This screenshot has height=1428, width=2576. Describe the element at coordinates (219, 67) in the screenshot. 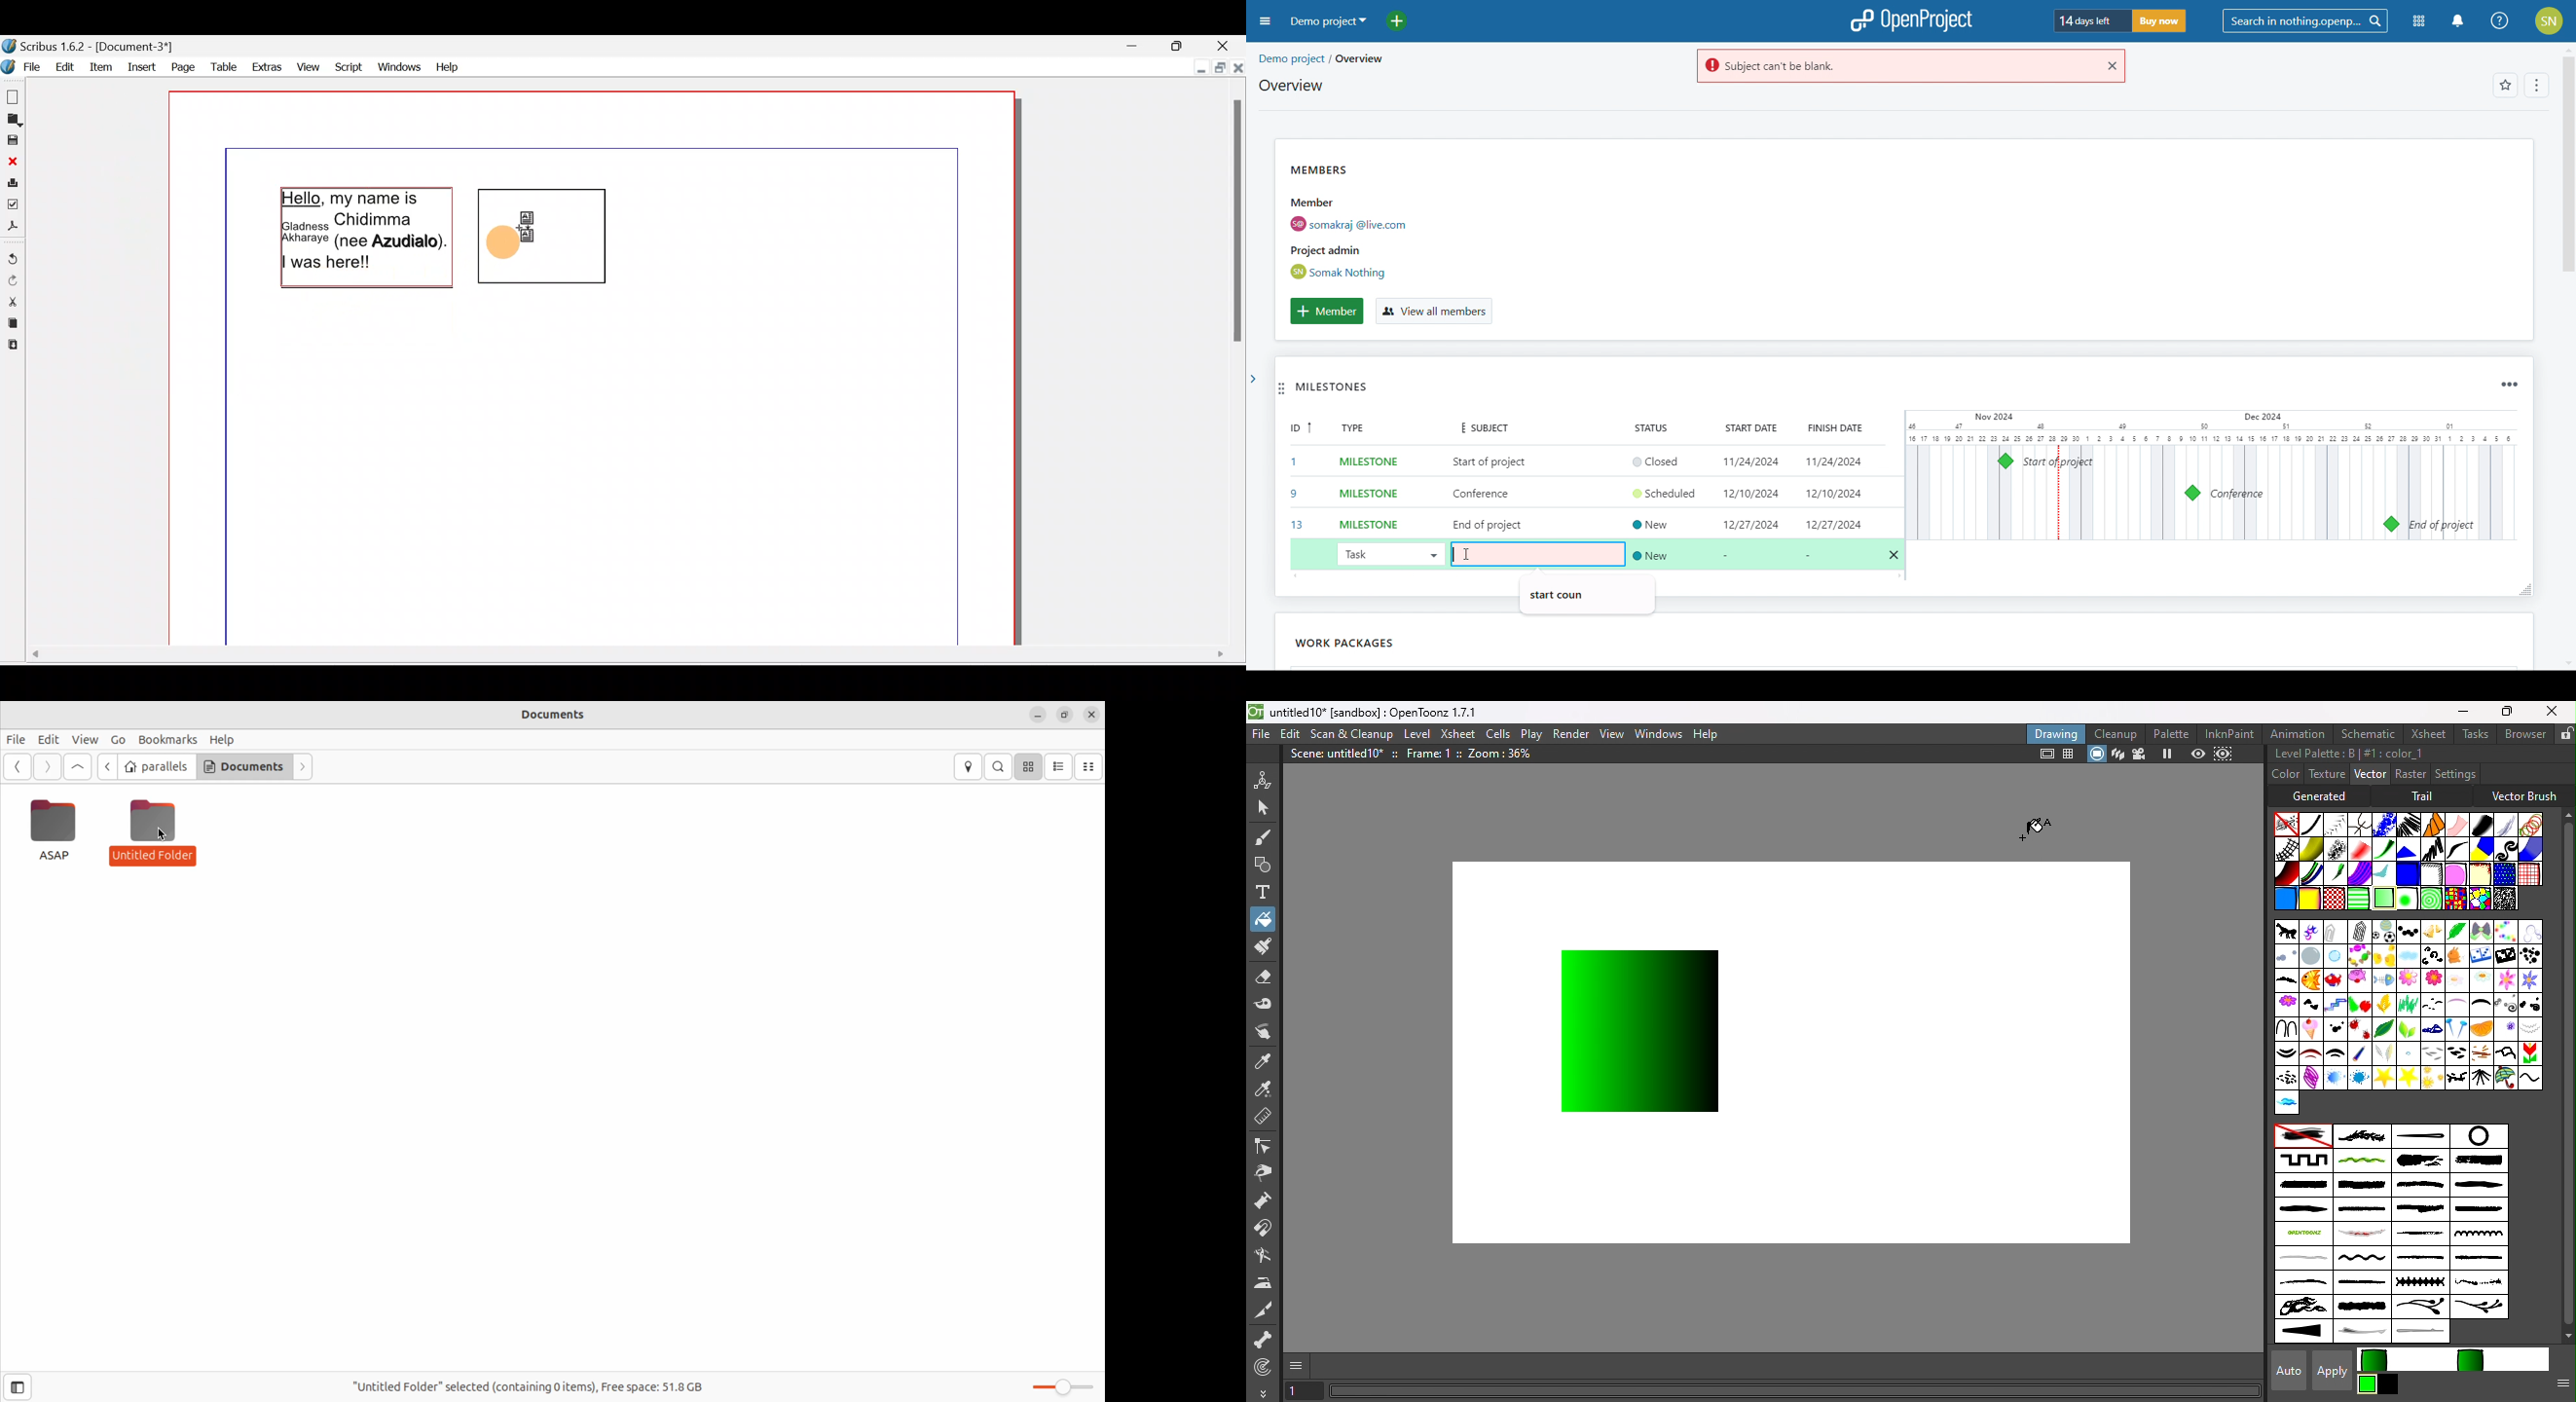

I see `Table` at that location.